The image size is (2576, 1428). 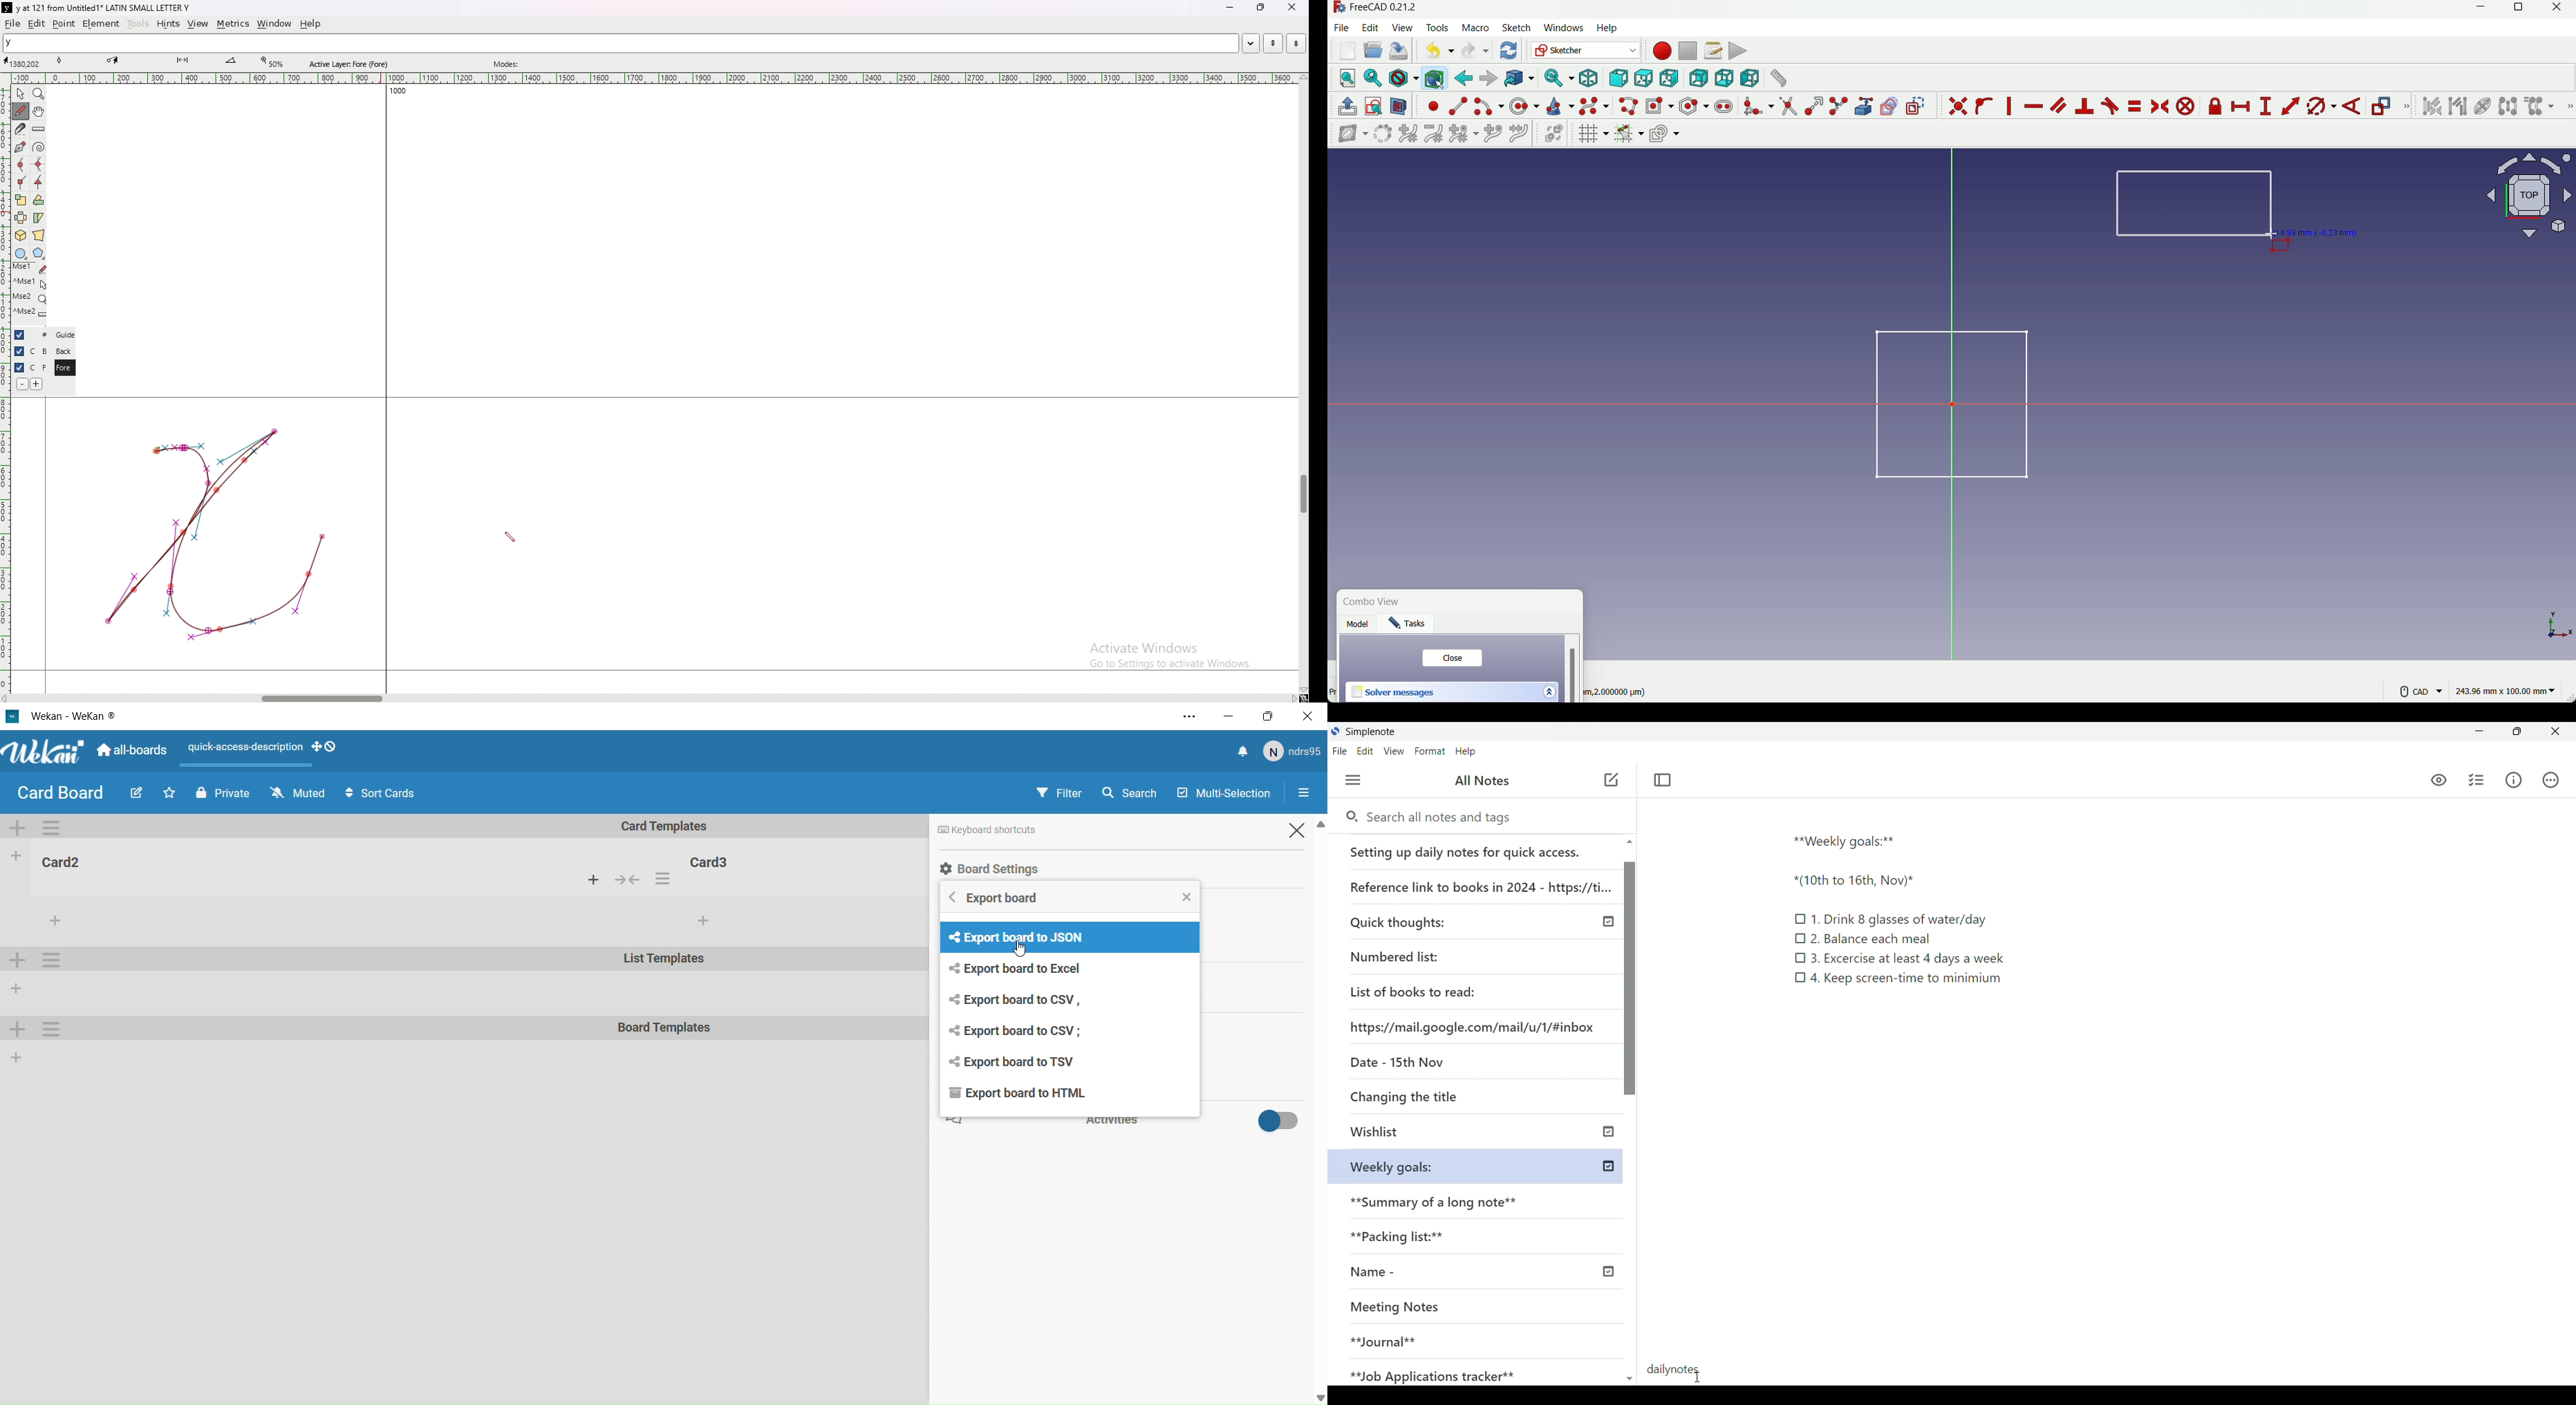 What do you see at coordinates (296, 793) in the screenshot?
I see `Muted` at bounding box center [296, 793].